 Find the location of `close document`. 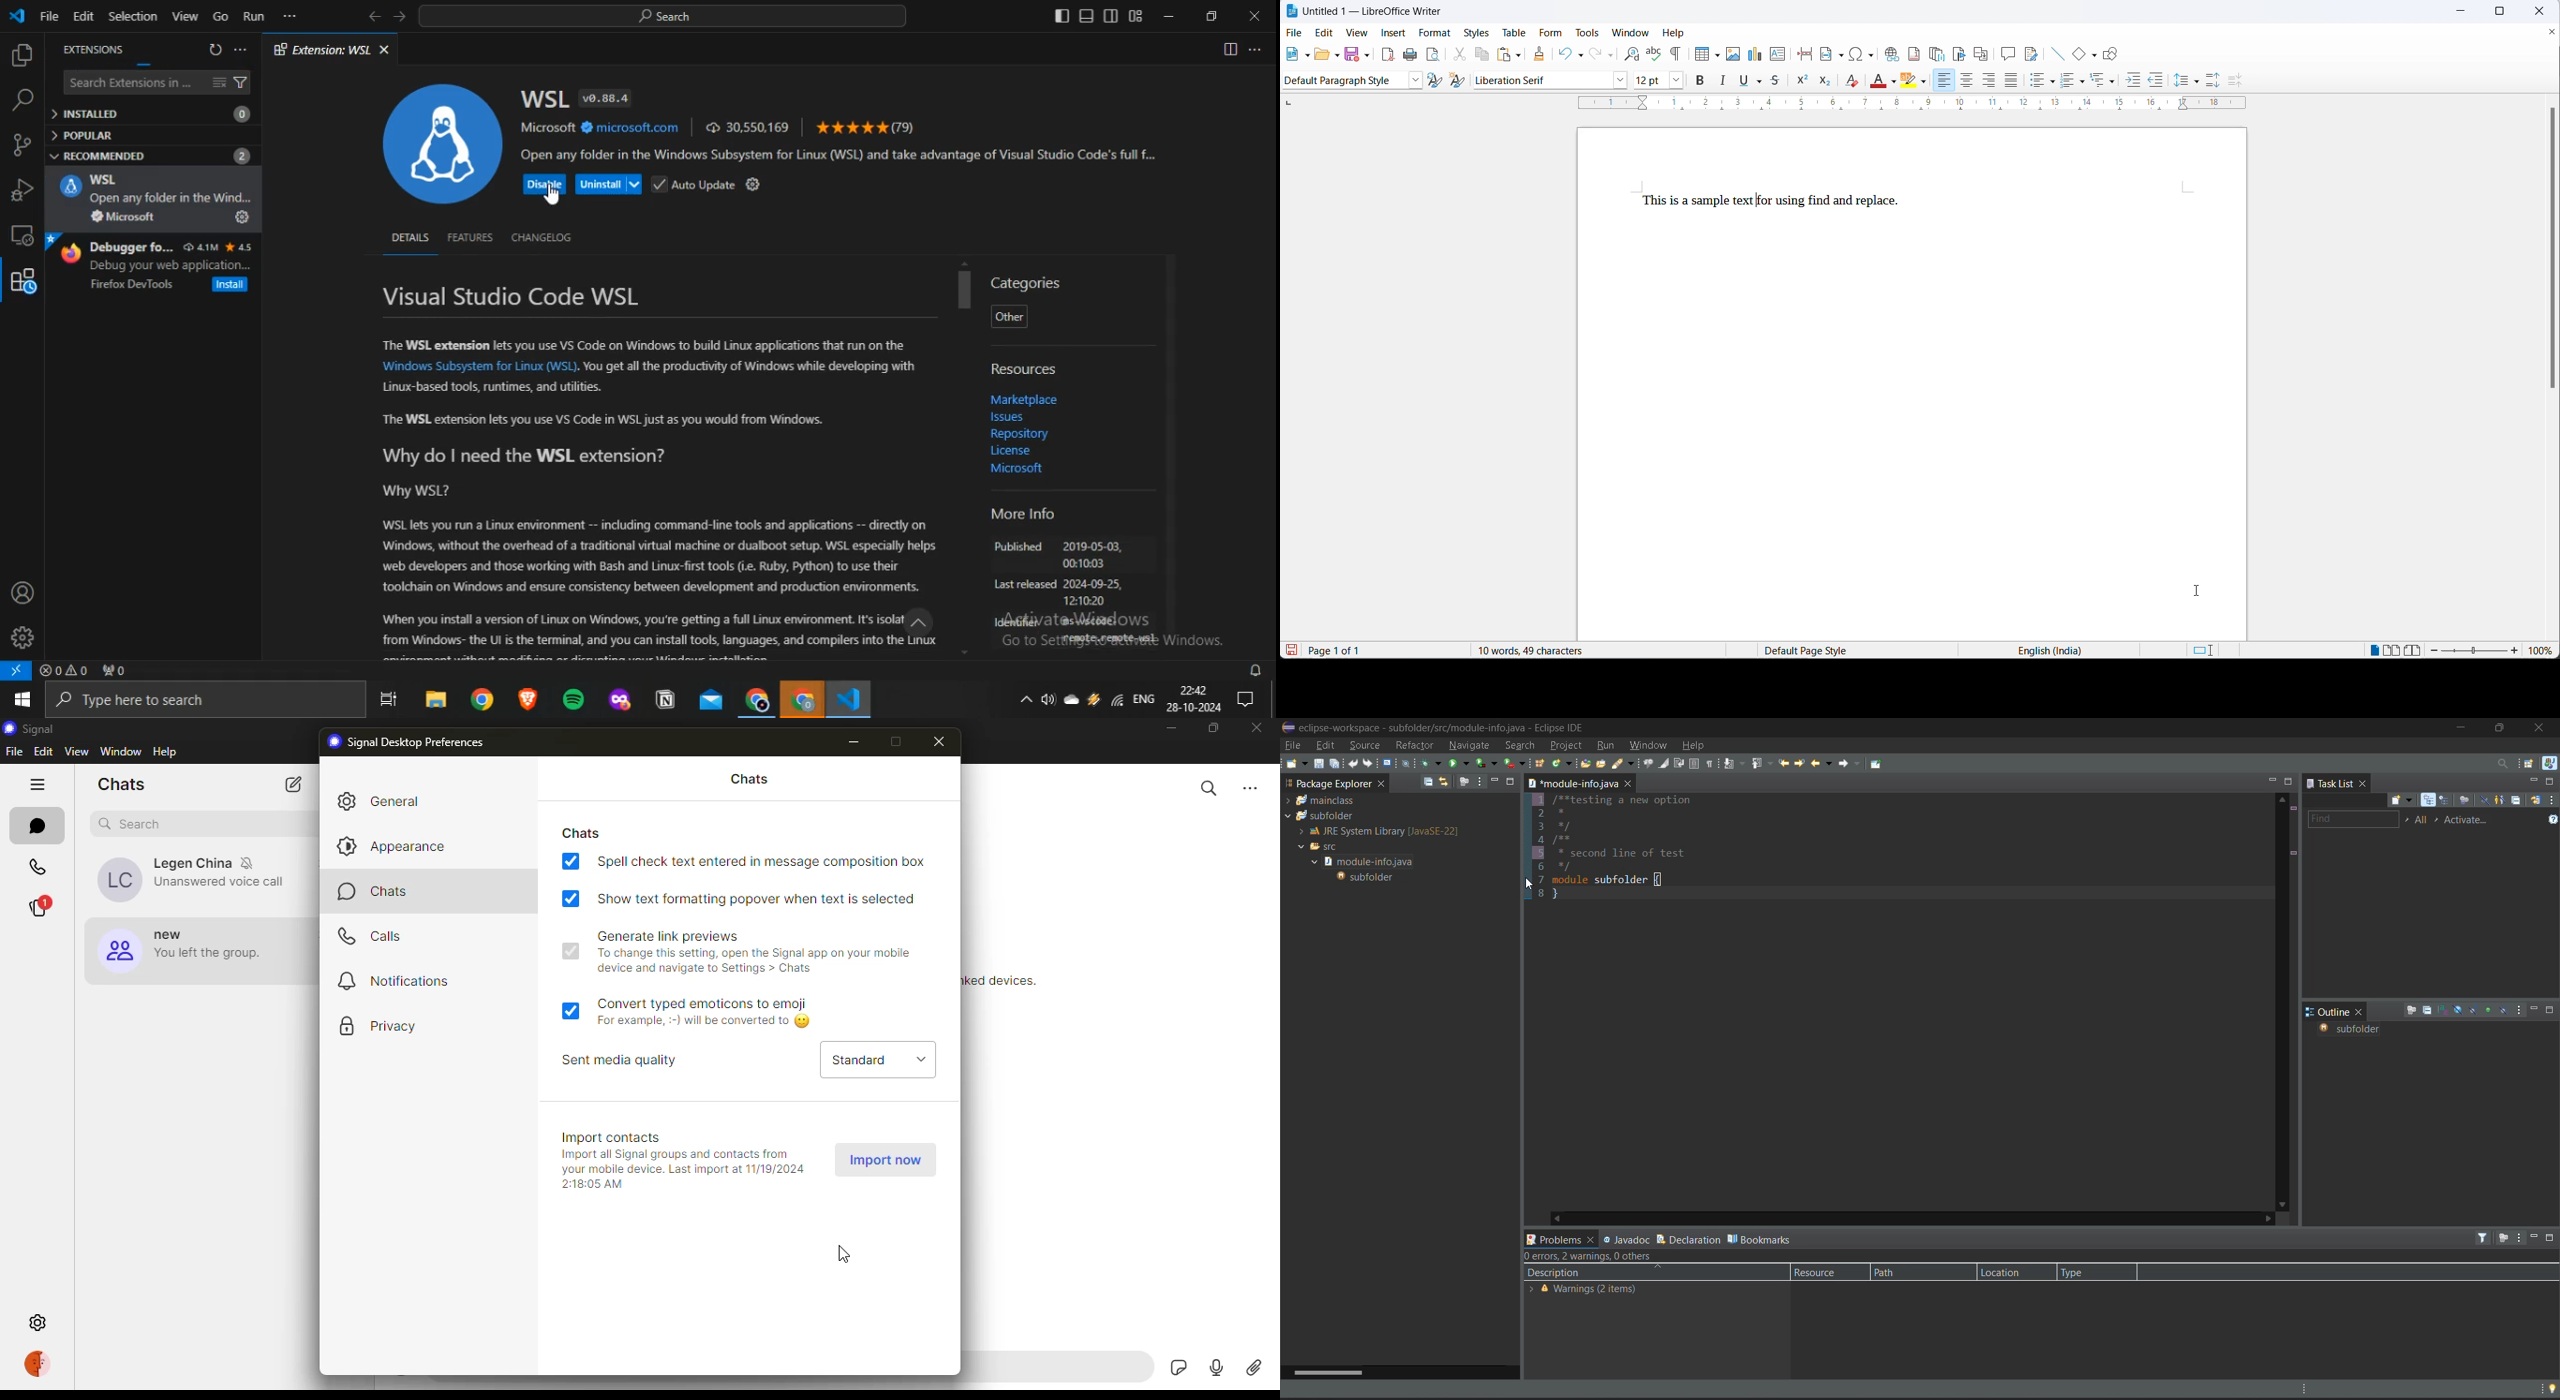

close document is located at coordinates (2552, 34).